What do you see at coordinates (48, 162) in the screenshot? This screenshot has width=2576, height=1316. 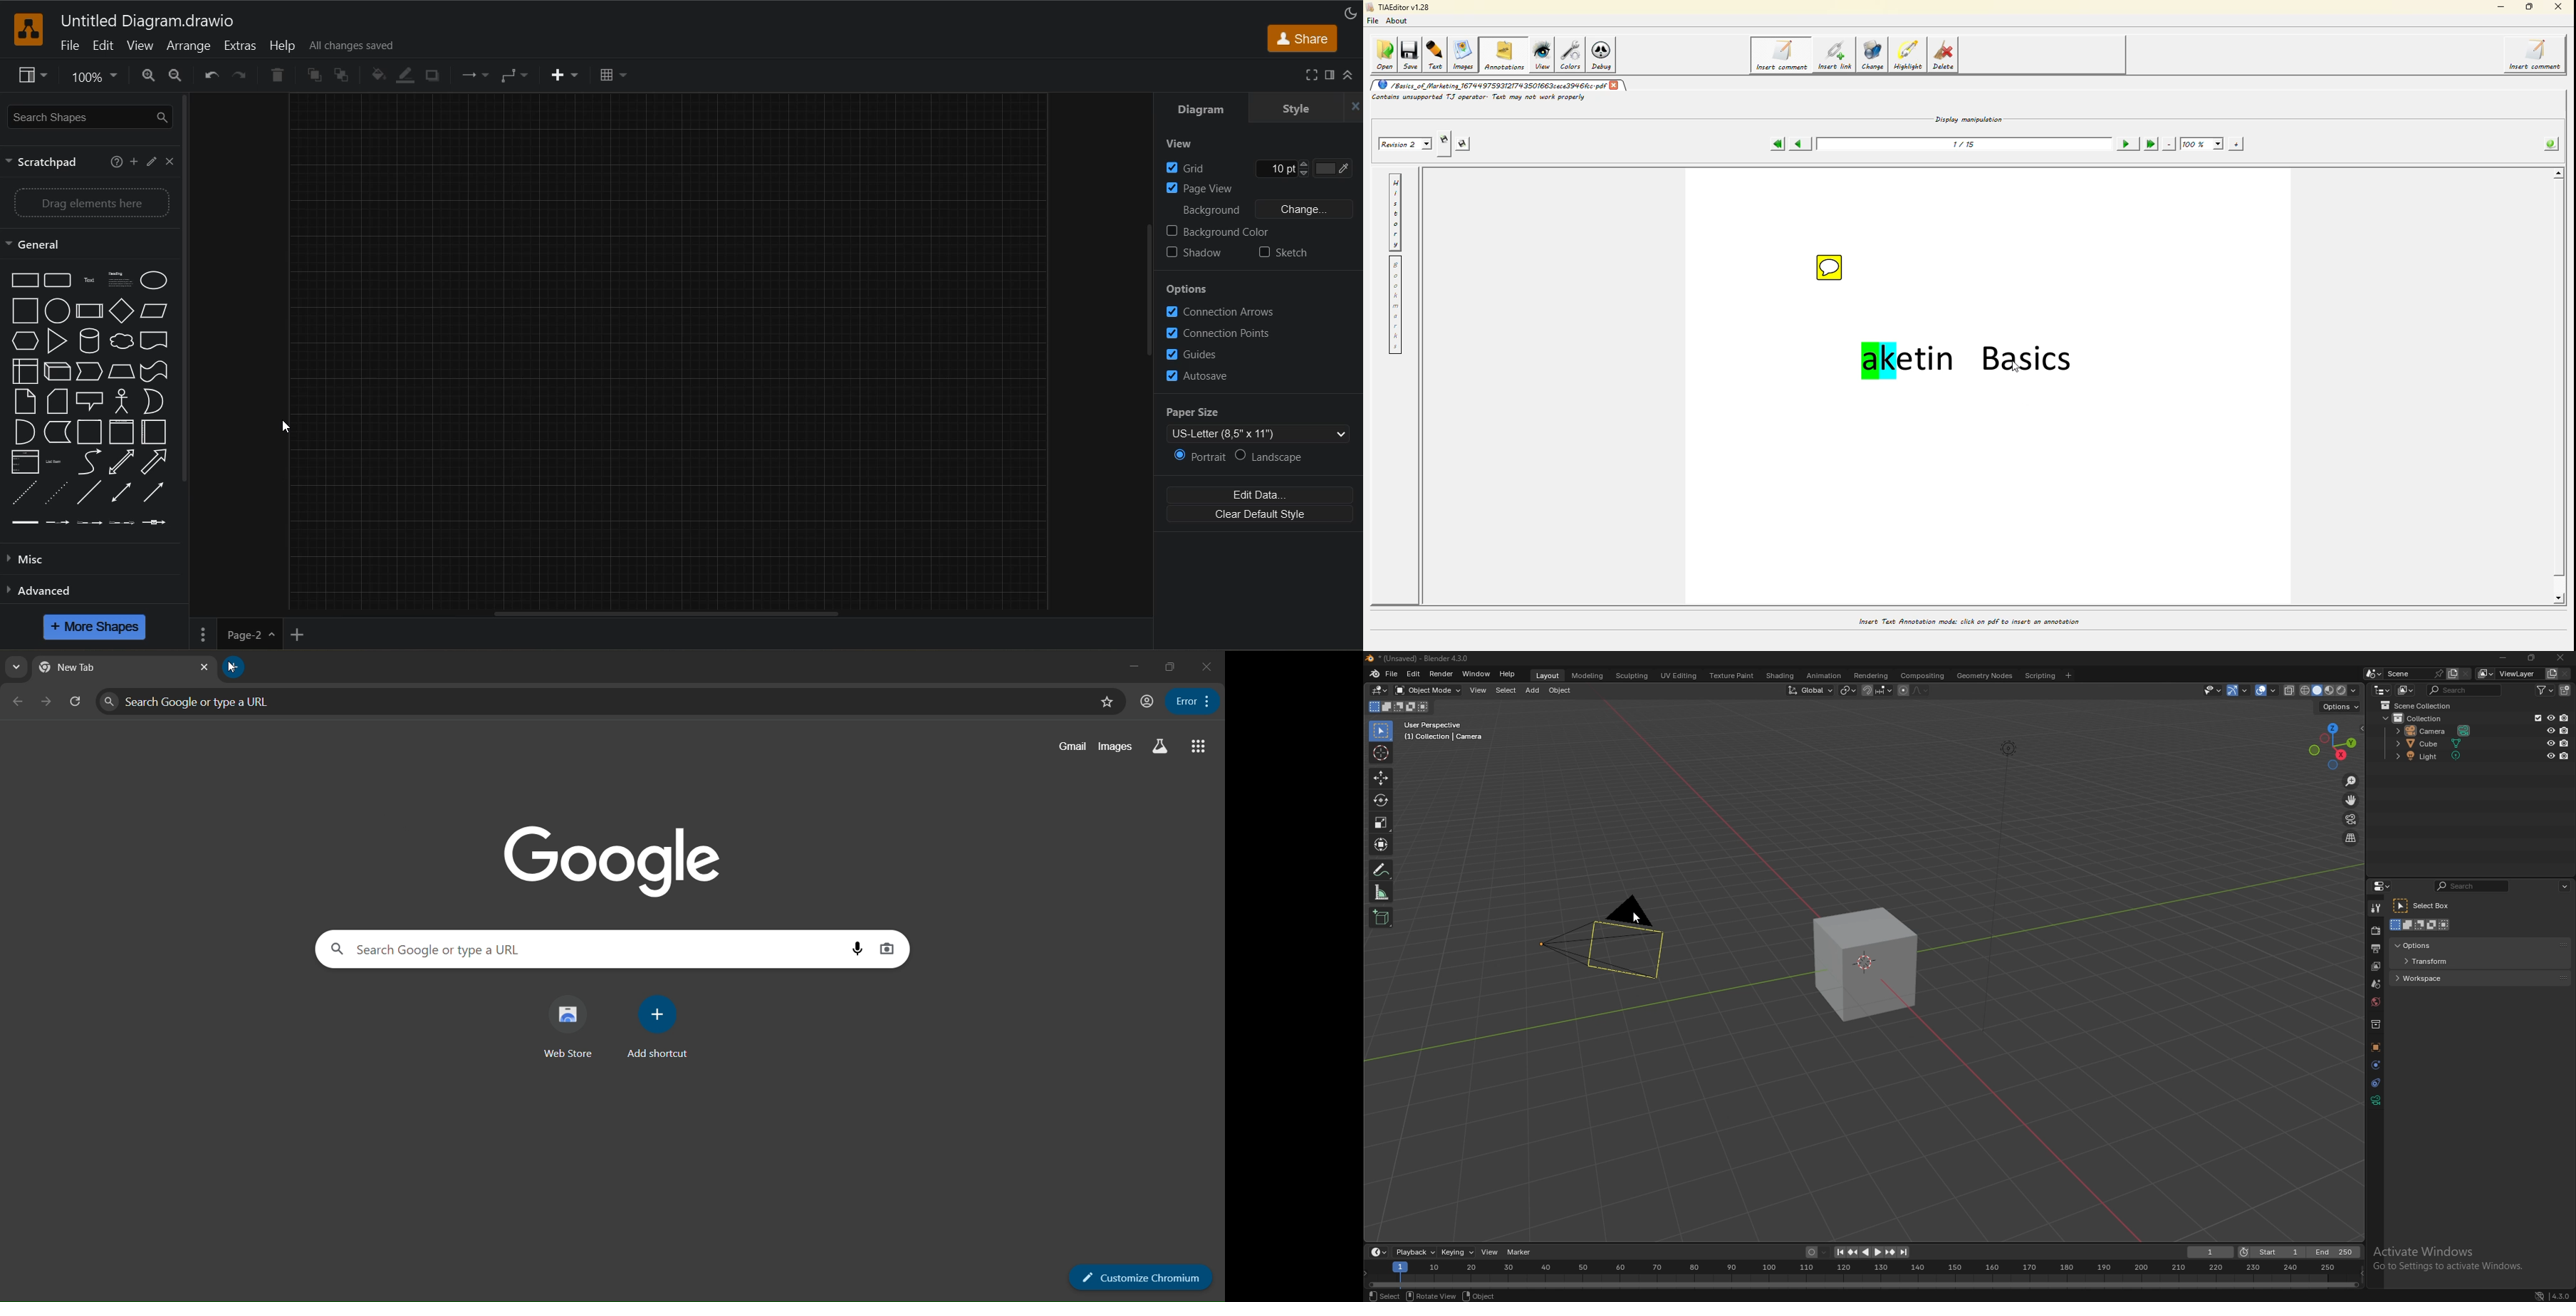 I see `scratch pad` at bounding box center [48, 162].